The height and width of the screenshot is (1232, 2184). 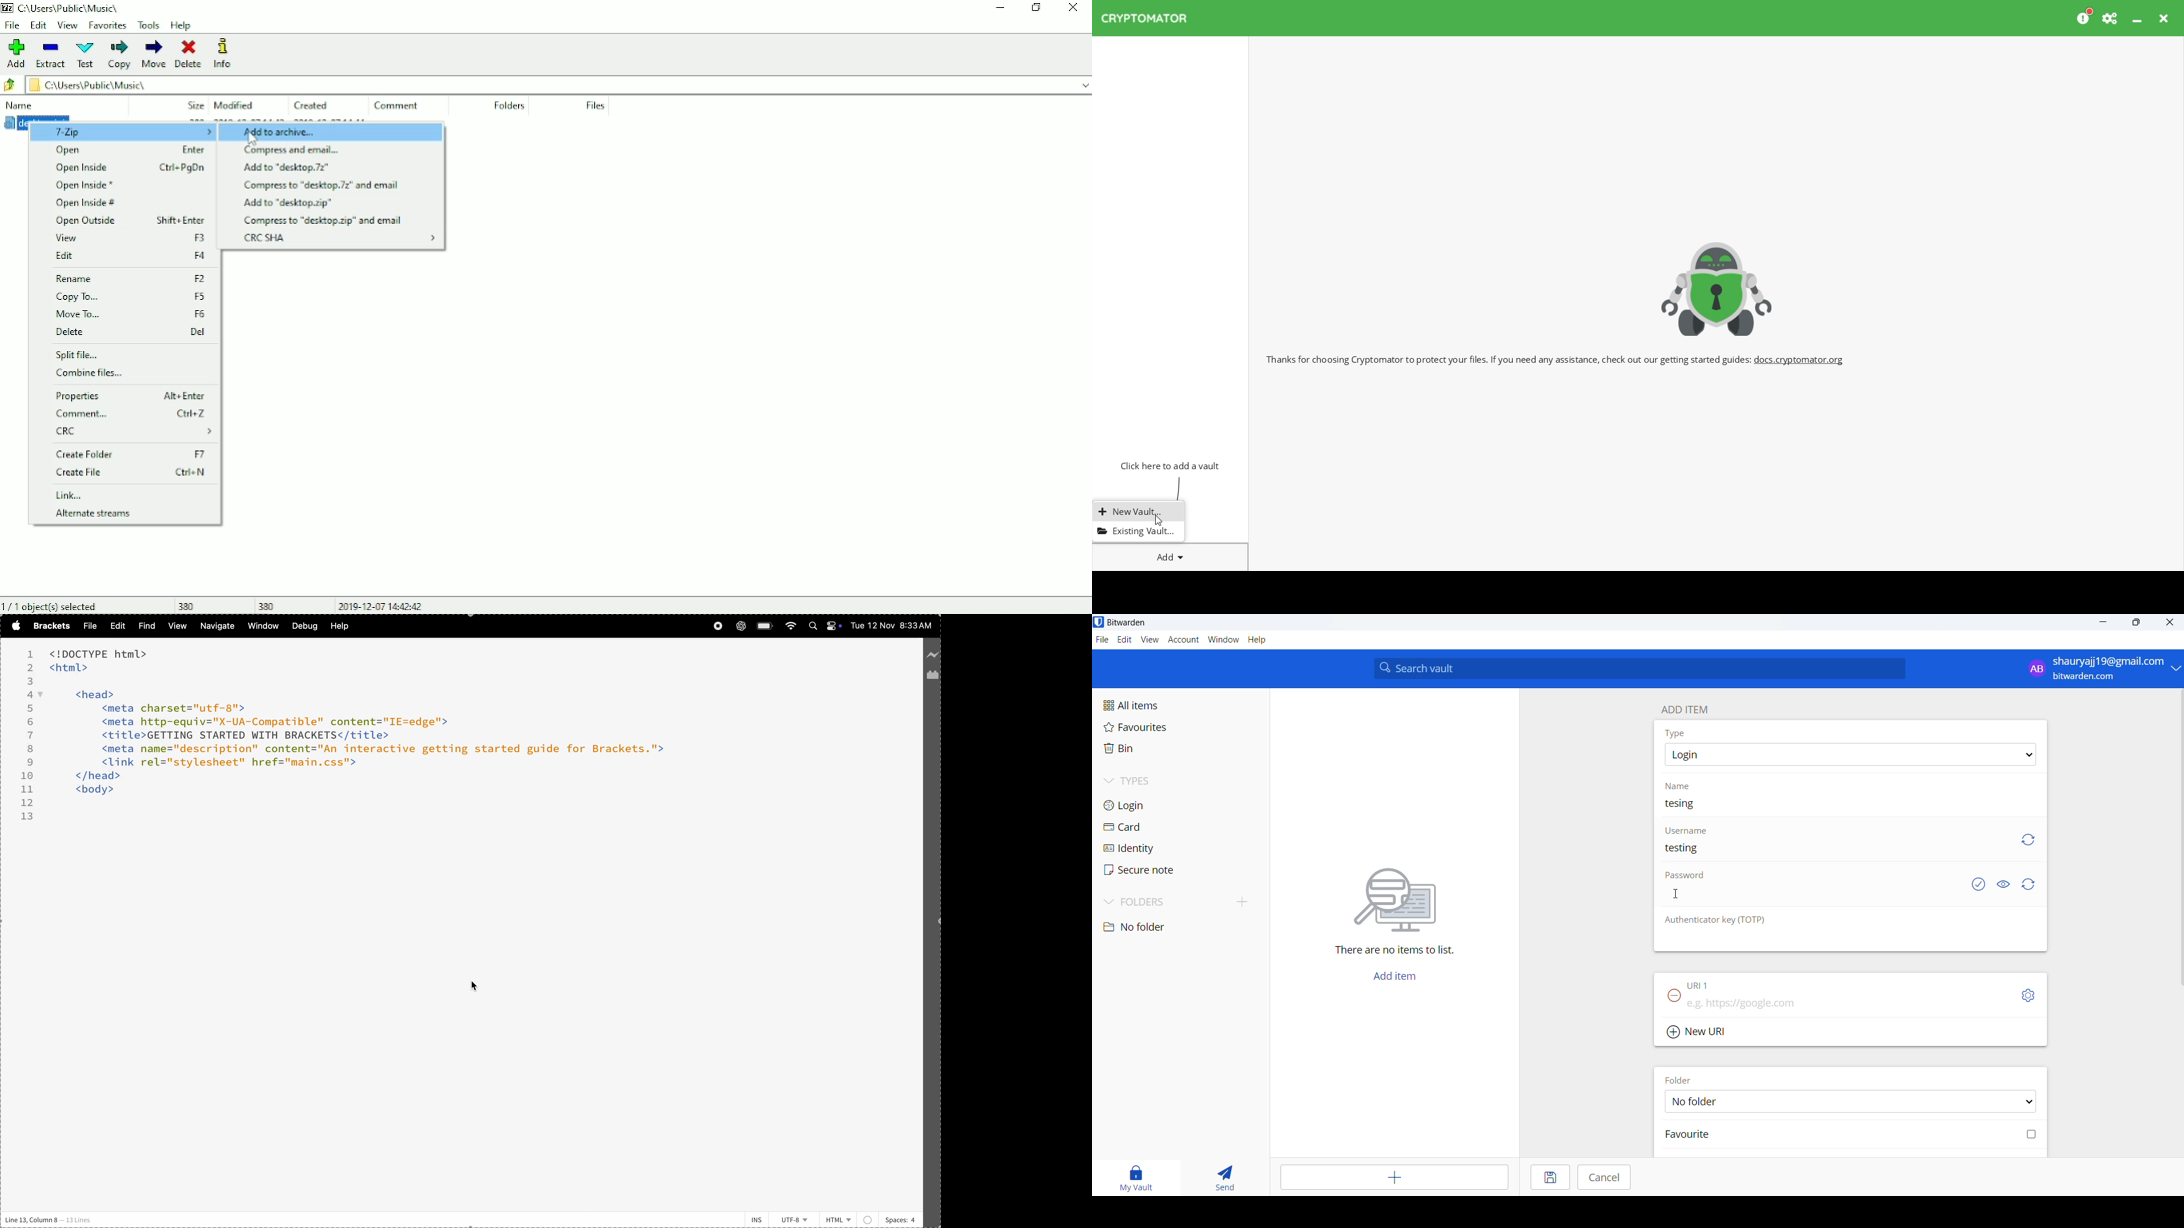 What do you see at coordinates (2028, 838) in the screenshot?
I see ` generate username` at bounding box center [2028, 838].